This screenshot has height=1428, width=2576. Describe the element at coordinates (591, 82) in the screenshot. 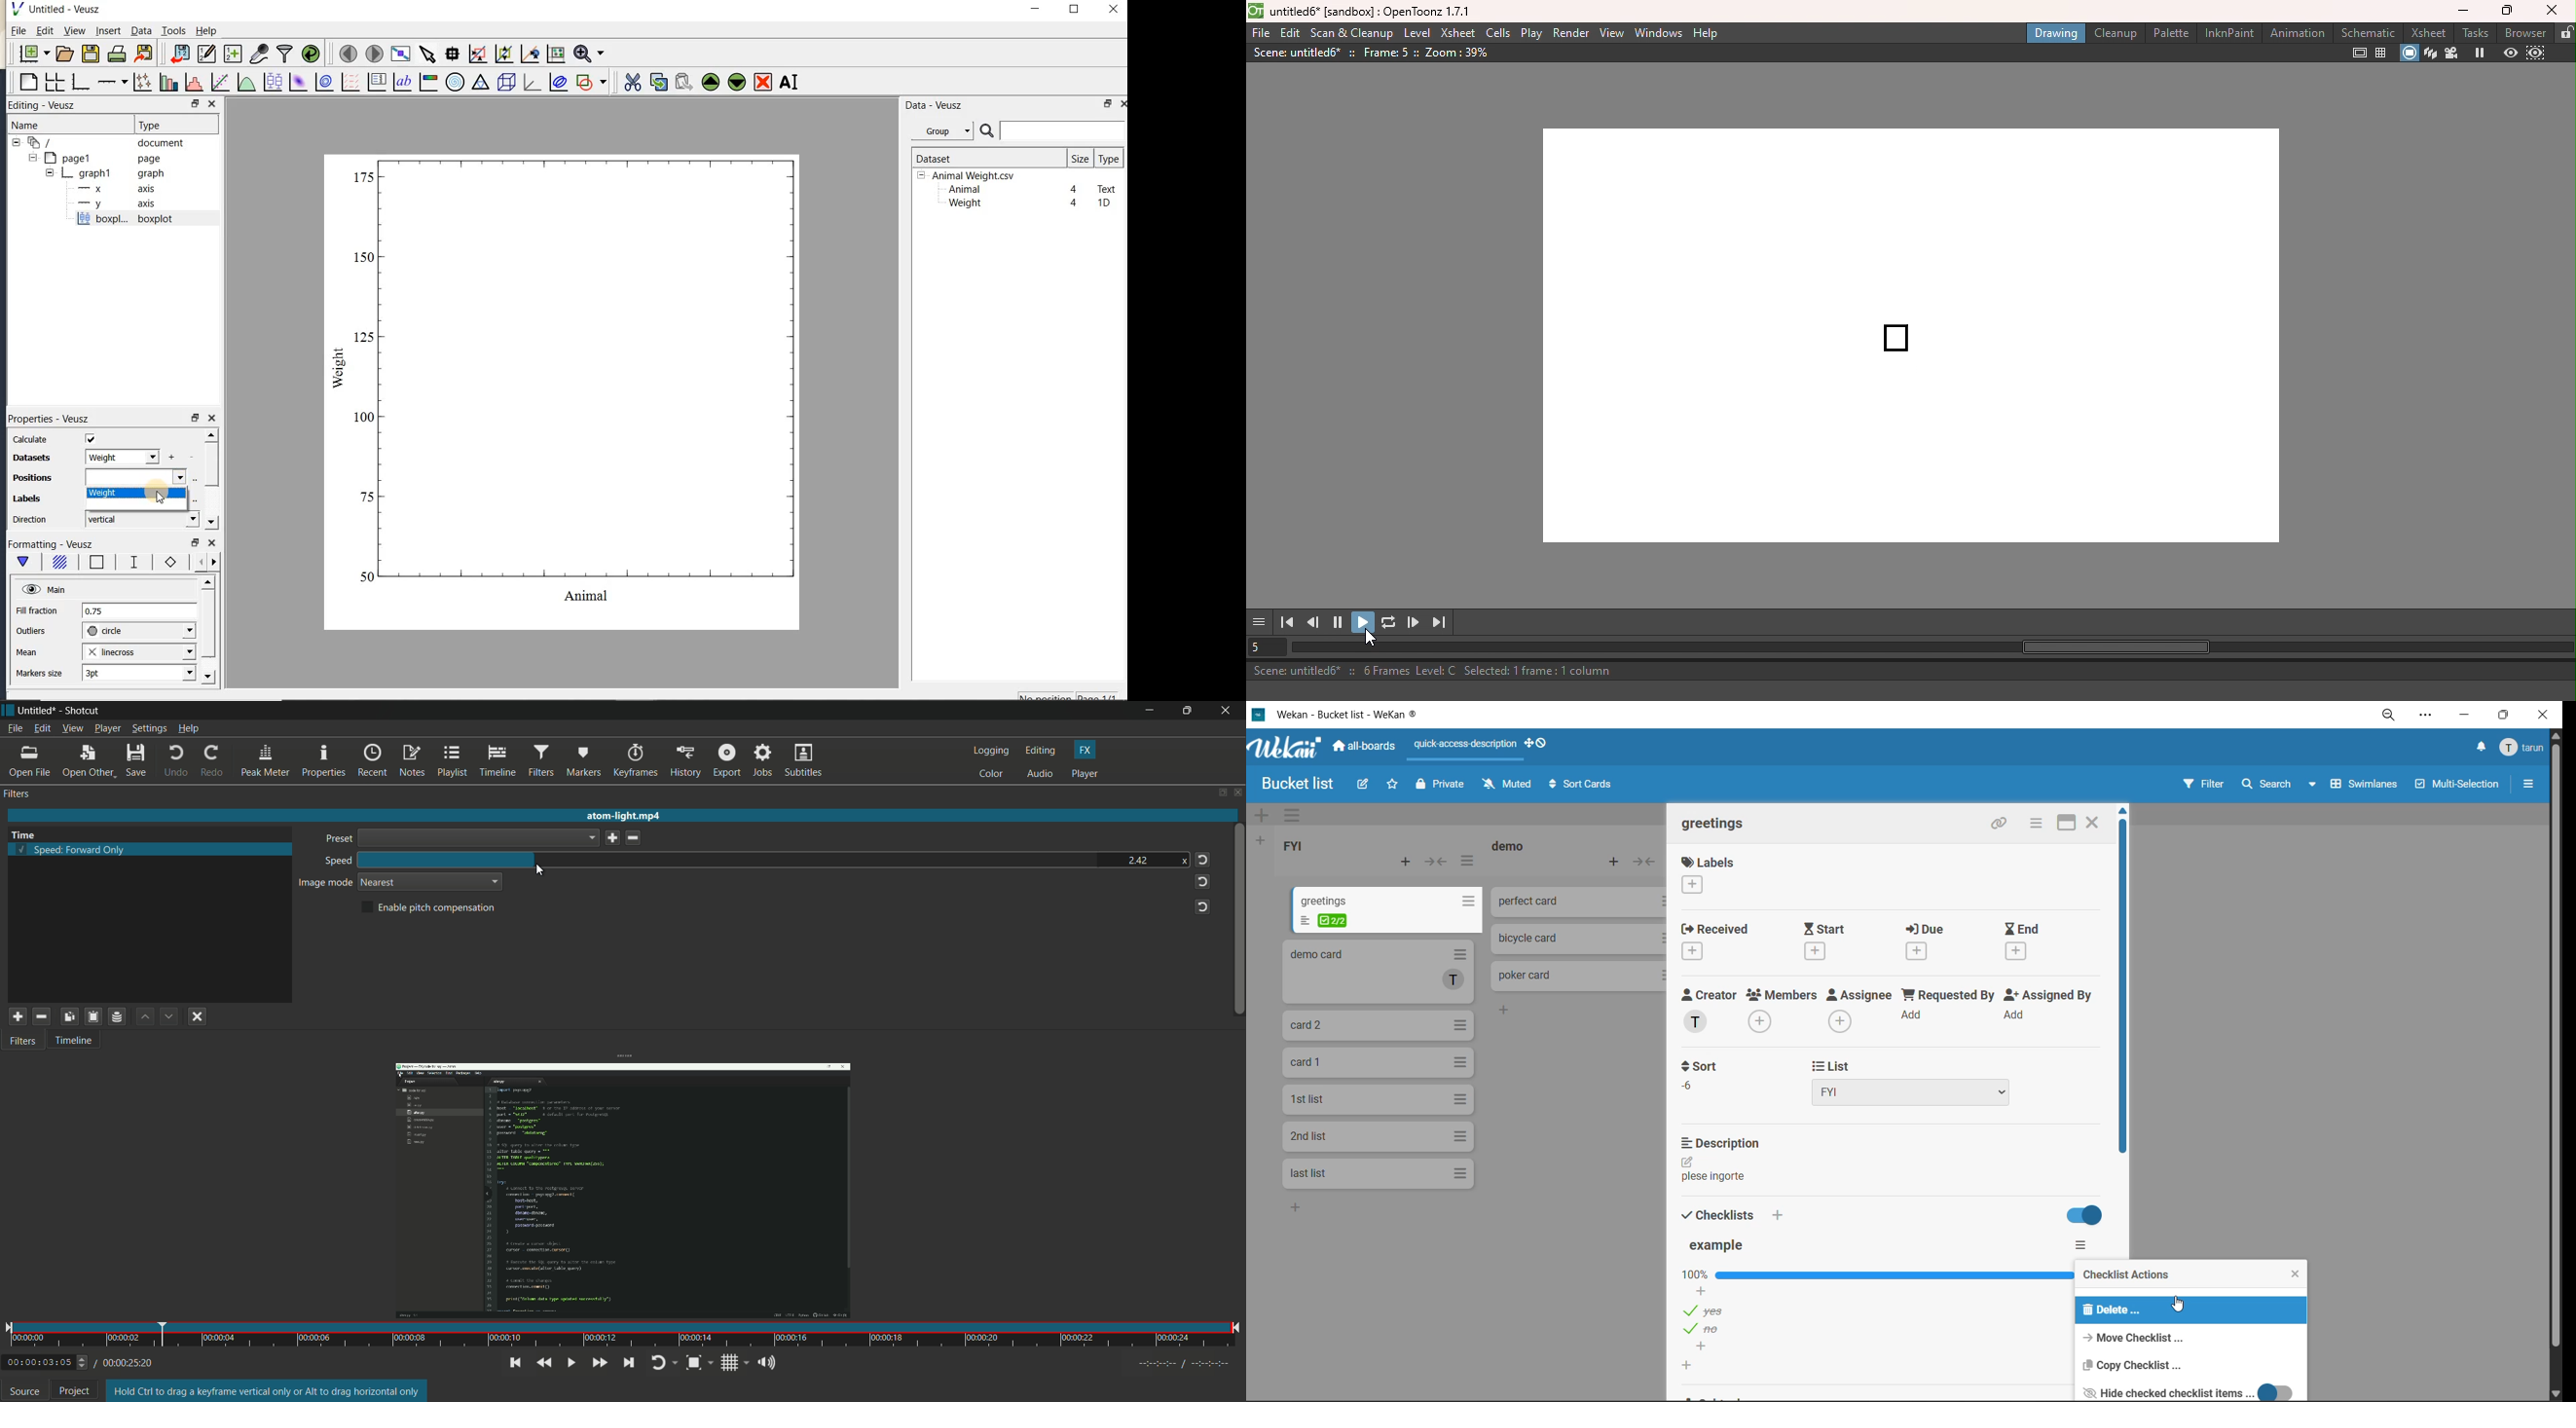

I see `add a shape to the plot` at that location.